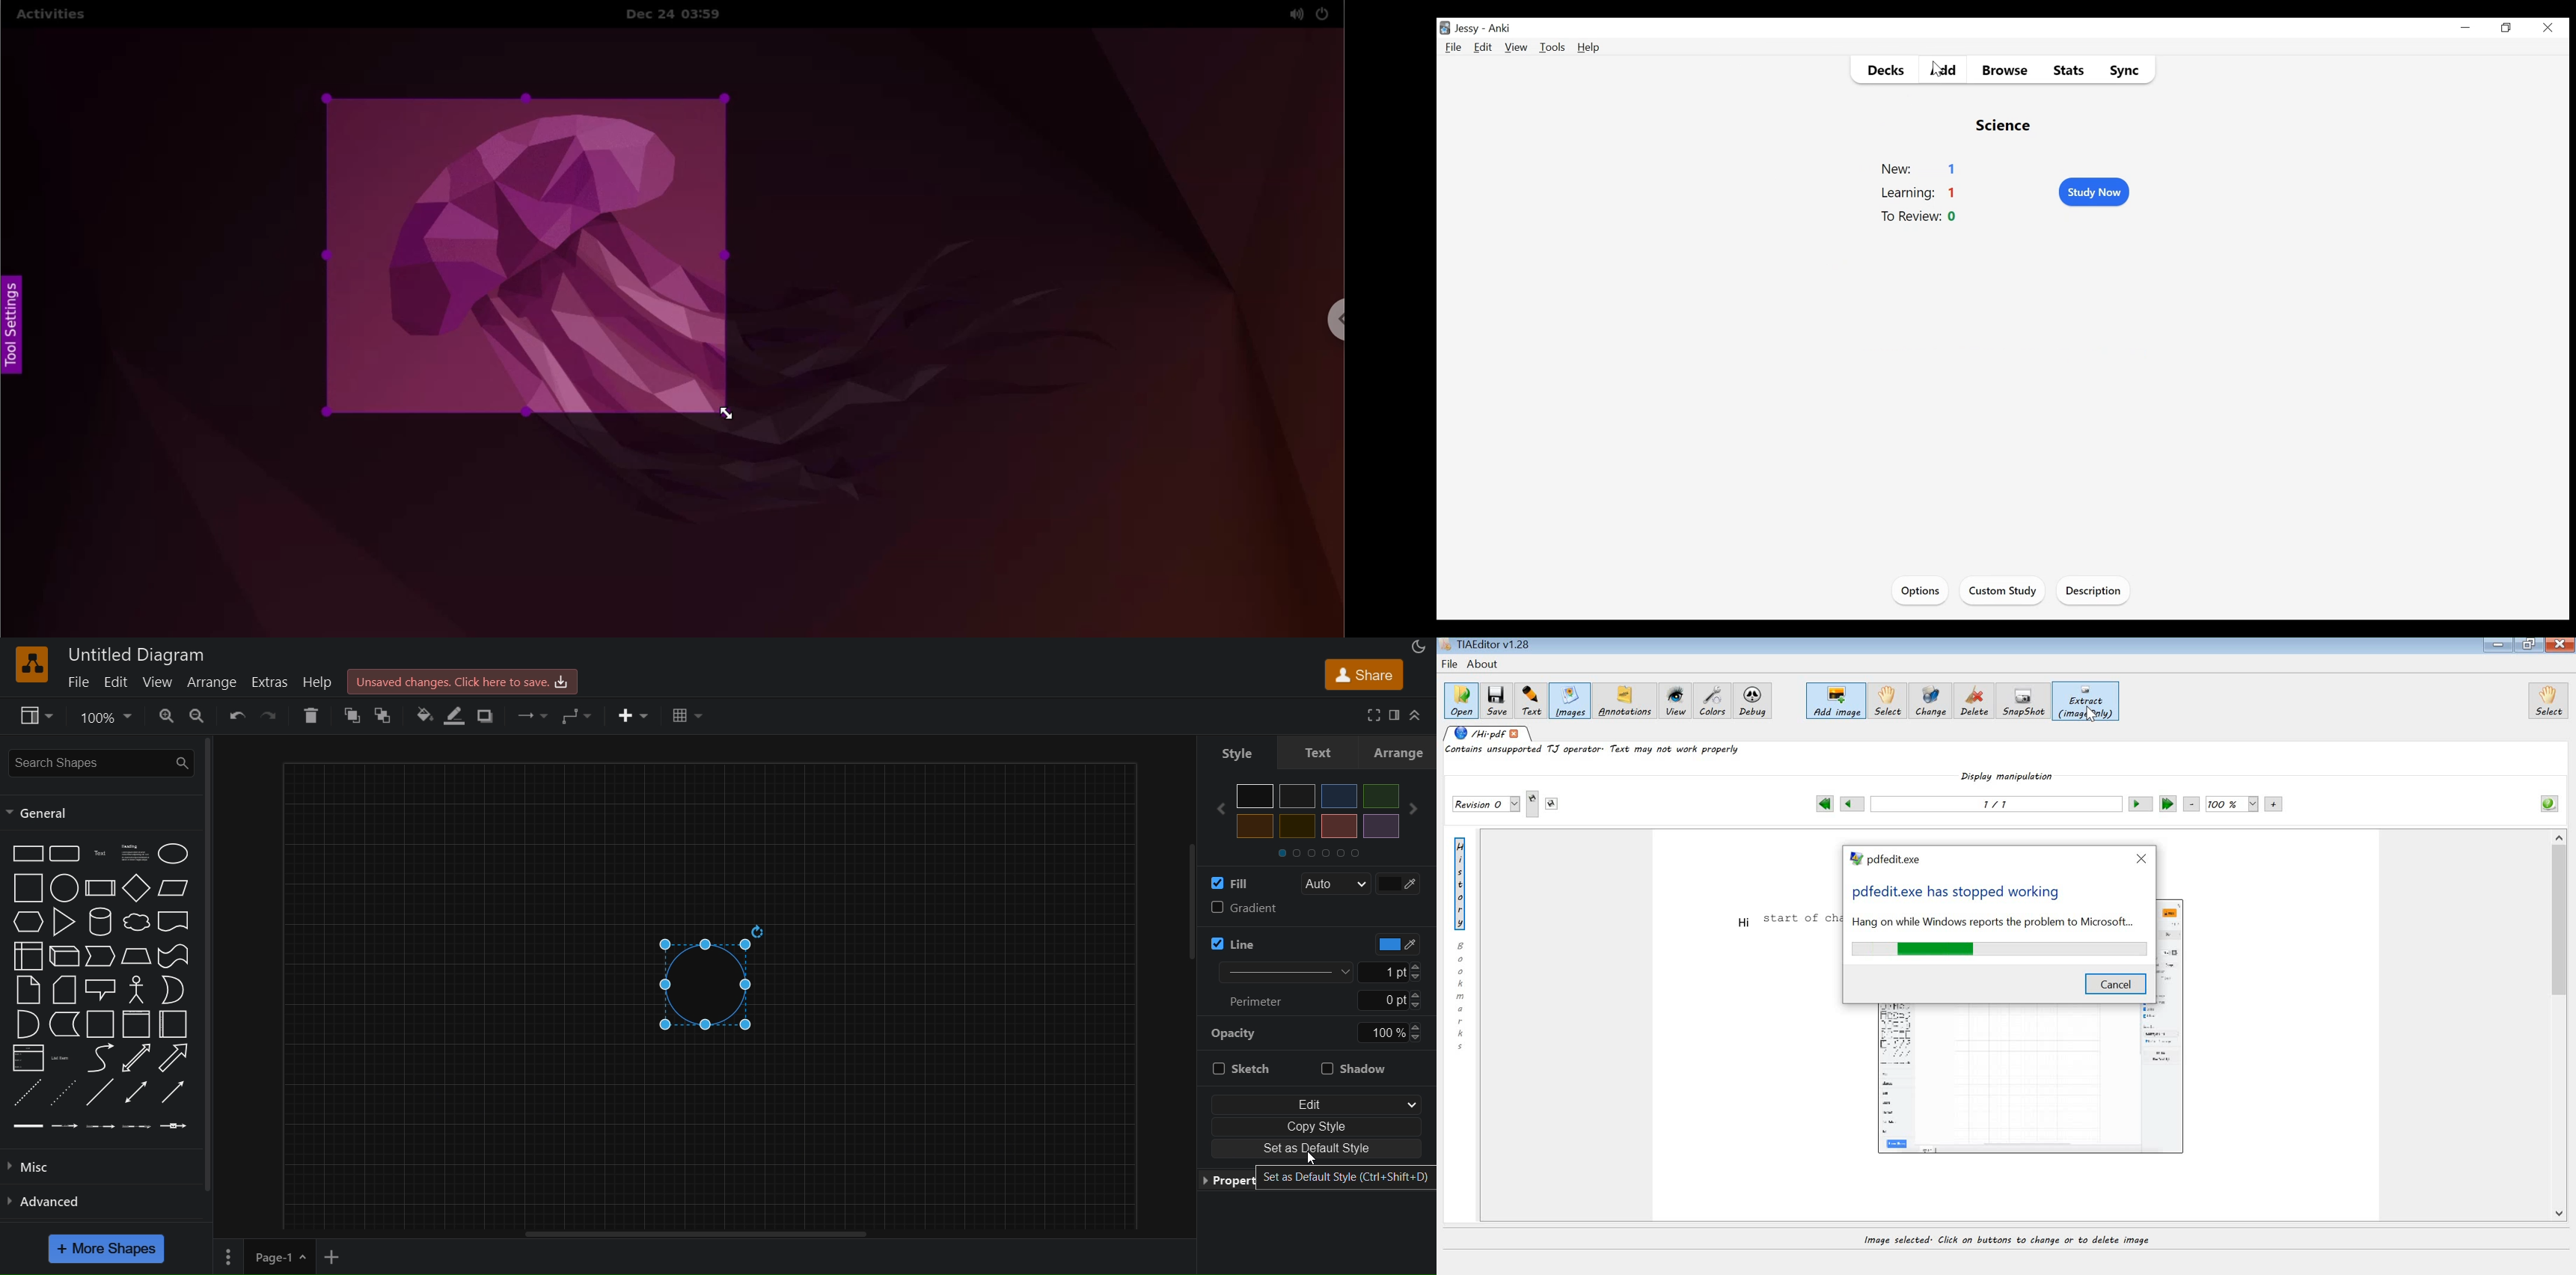  What do you see at coordinates (1552, 48) in the screenshot?
I see `Tools` at bounding box center [1552, 48].